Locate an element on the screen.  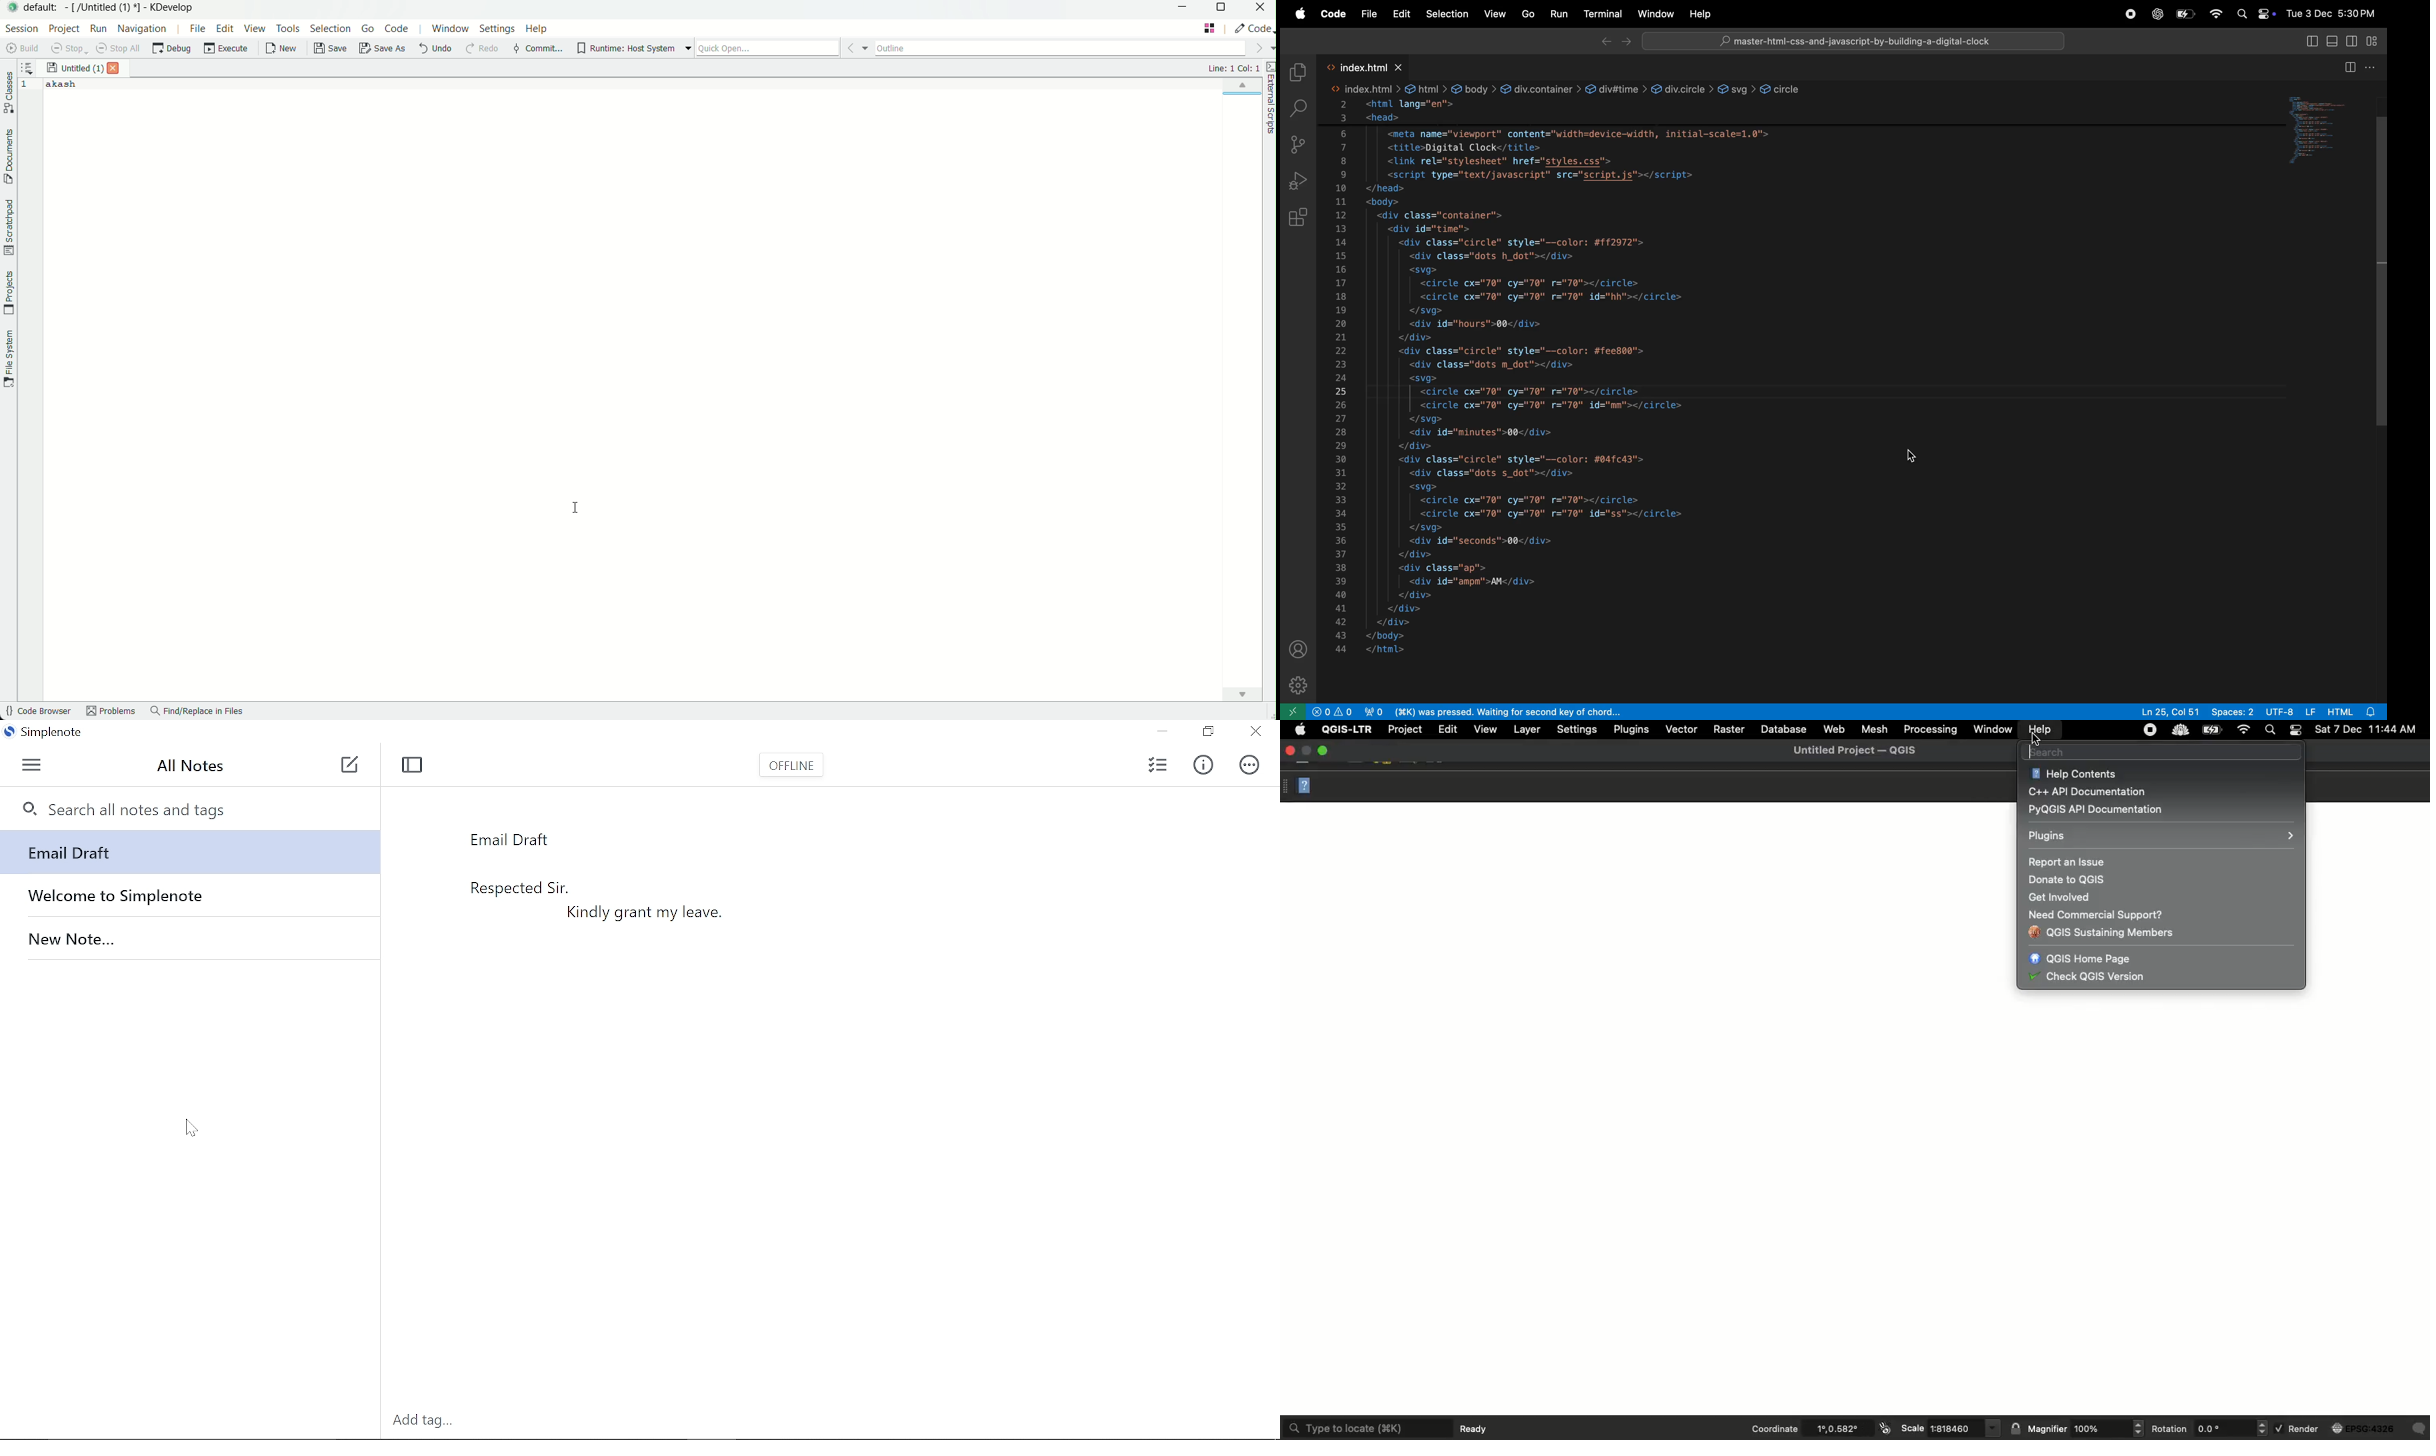
Restore down is located at coordinates (1209, 732).